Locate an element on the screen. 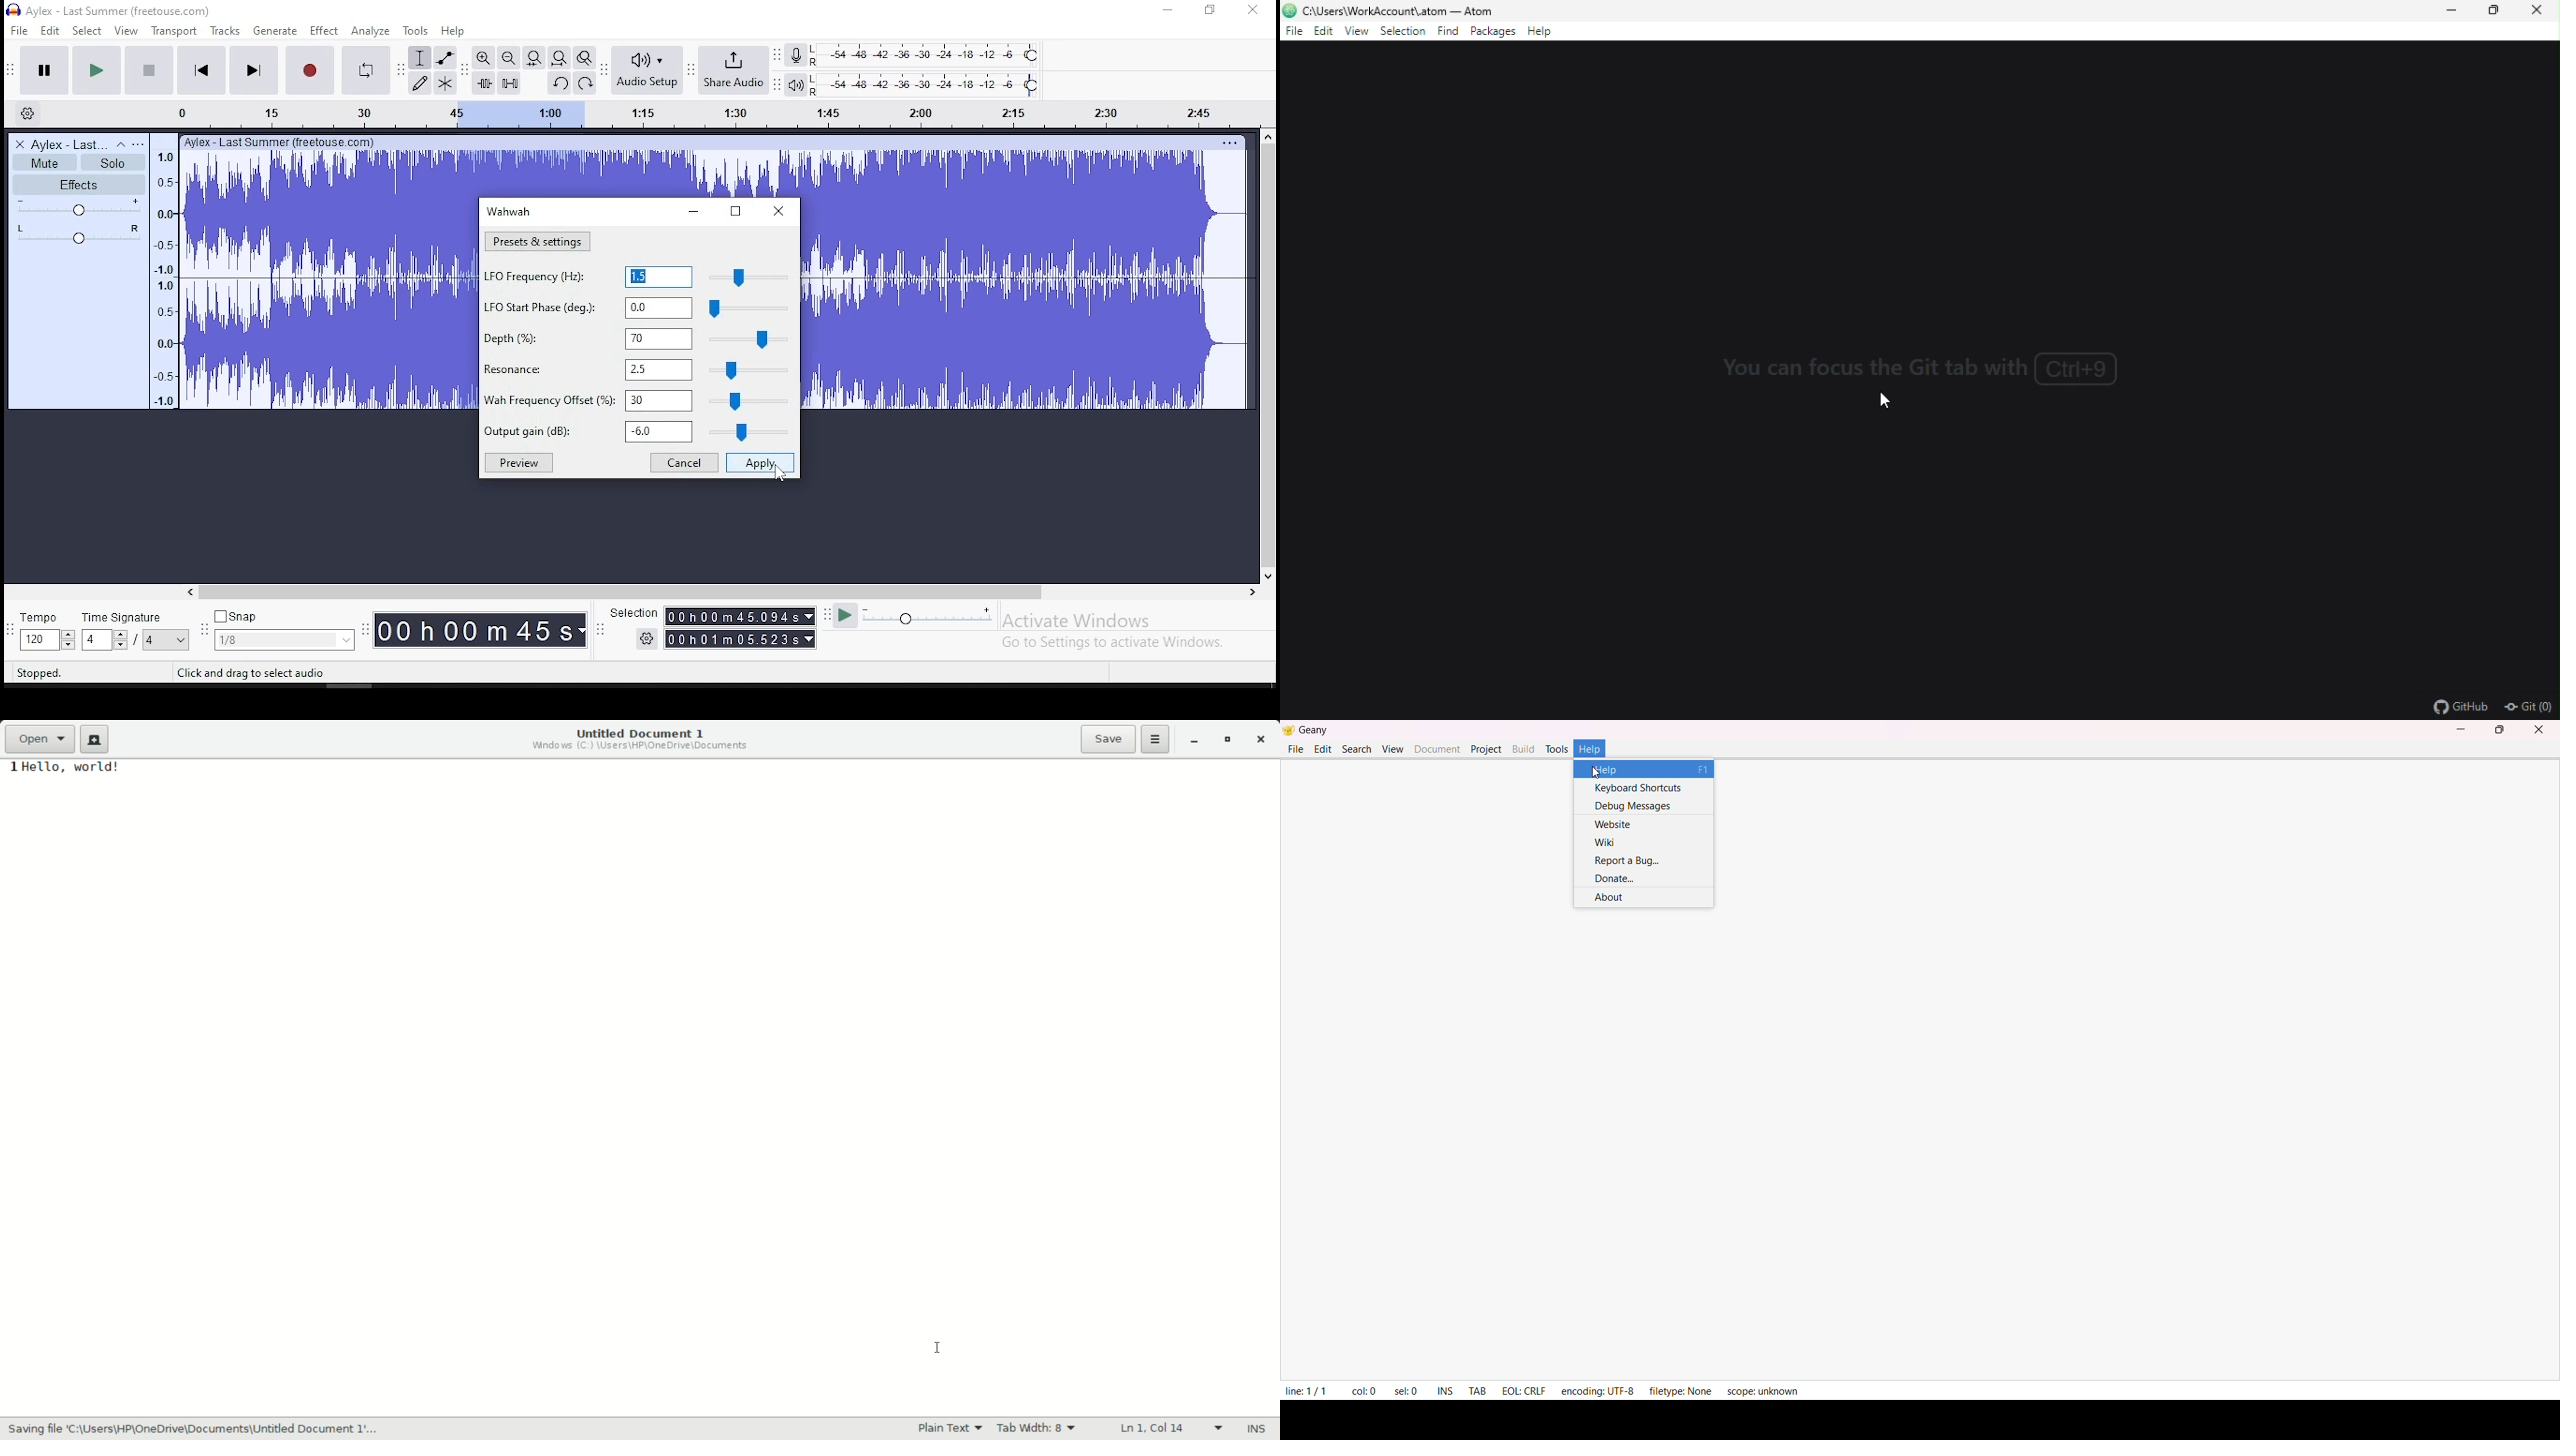  recording meter is located at coordinates (796, 54).